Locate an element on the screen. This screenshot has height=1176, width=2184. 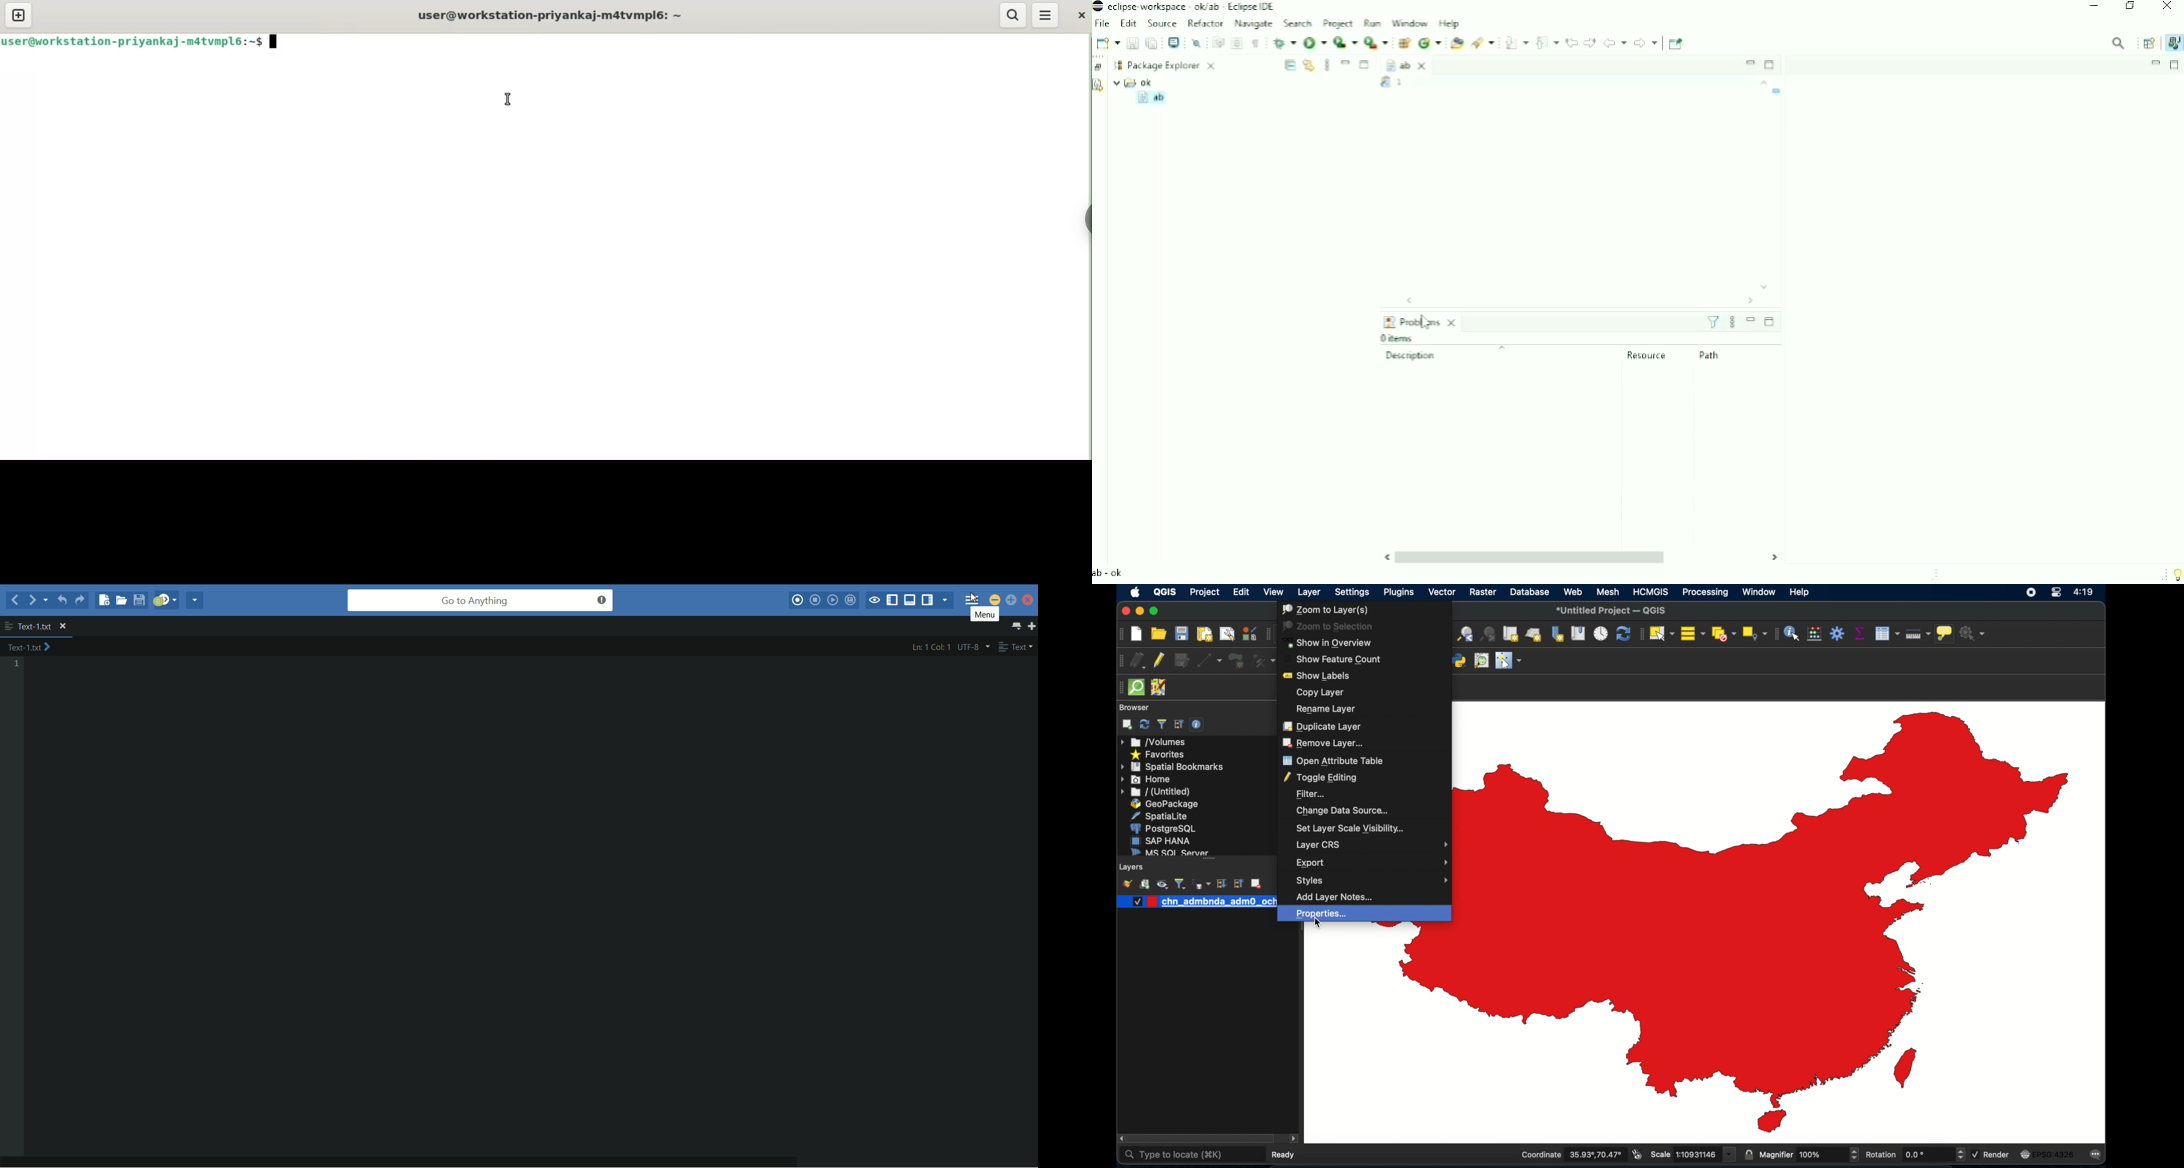
ab is located at coordinates (1150, 98).